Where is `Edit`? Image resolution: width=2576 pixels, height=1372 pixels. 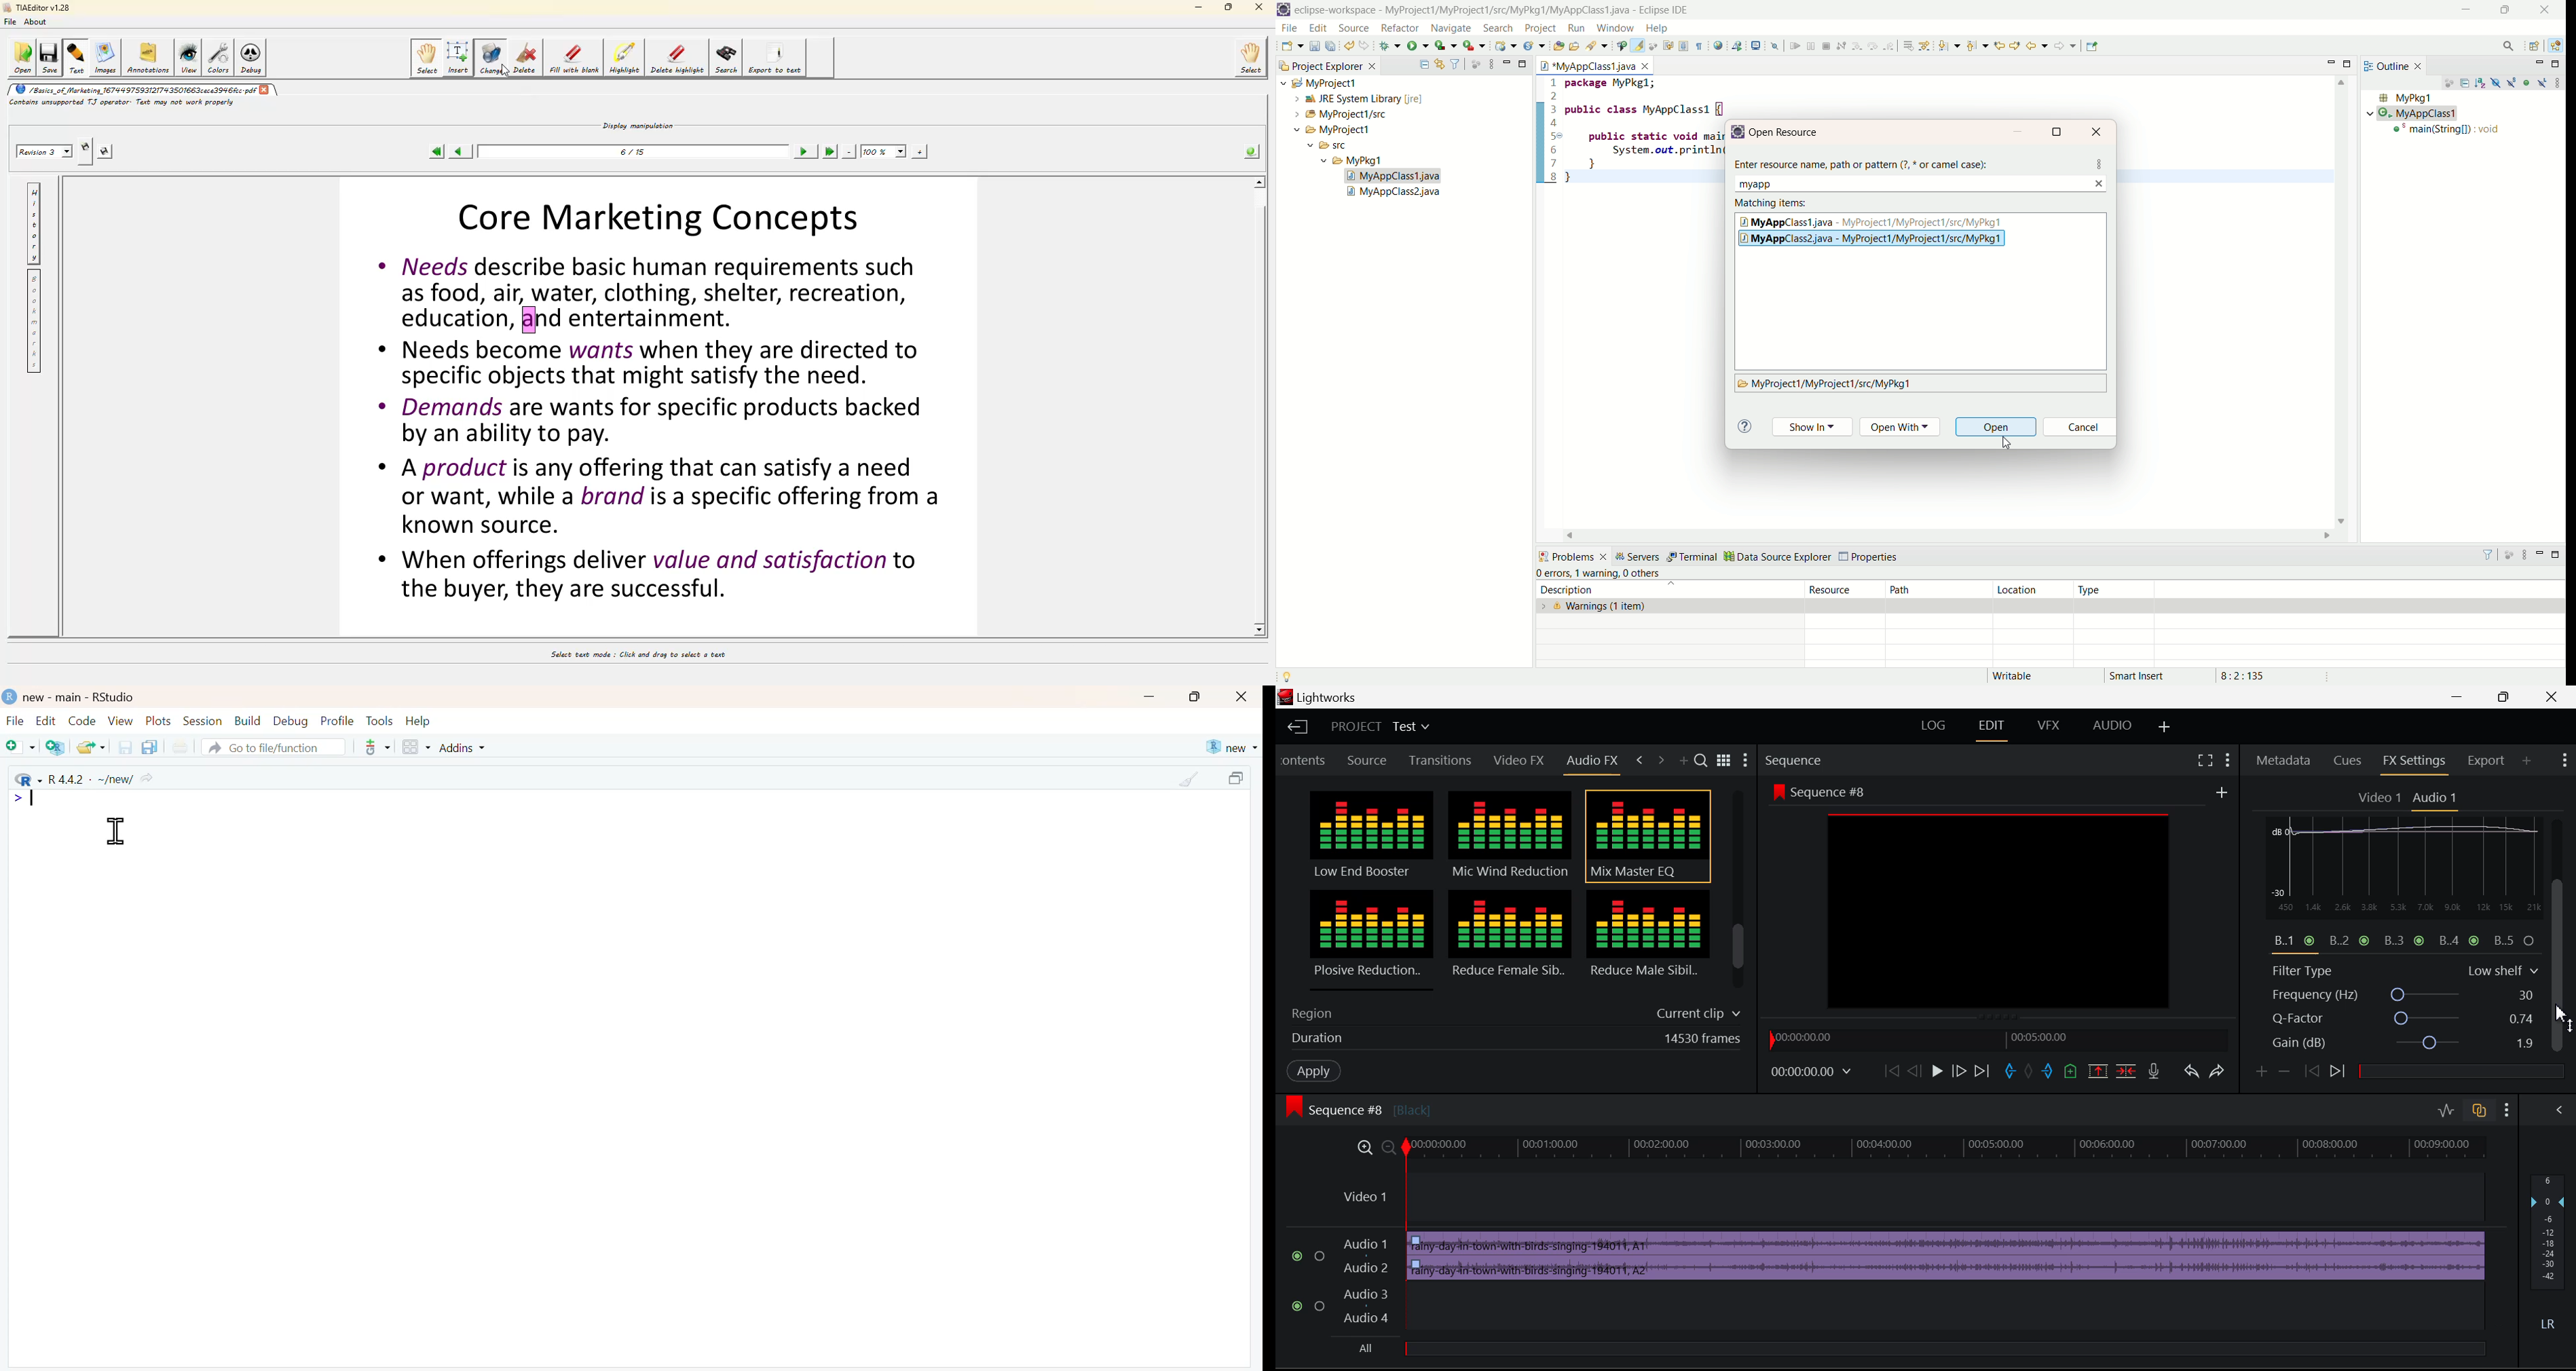
Edit is located at coordinates (45, 720).